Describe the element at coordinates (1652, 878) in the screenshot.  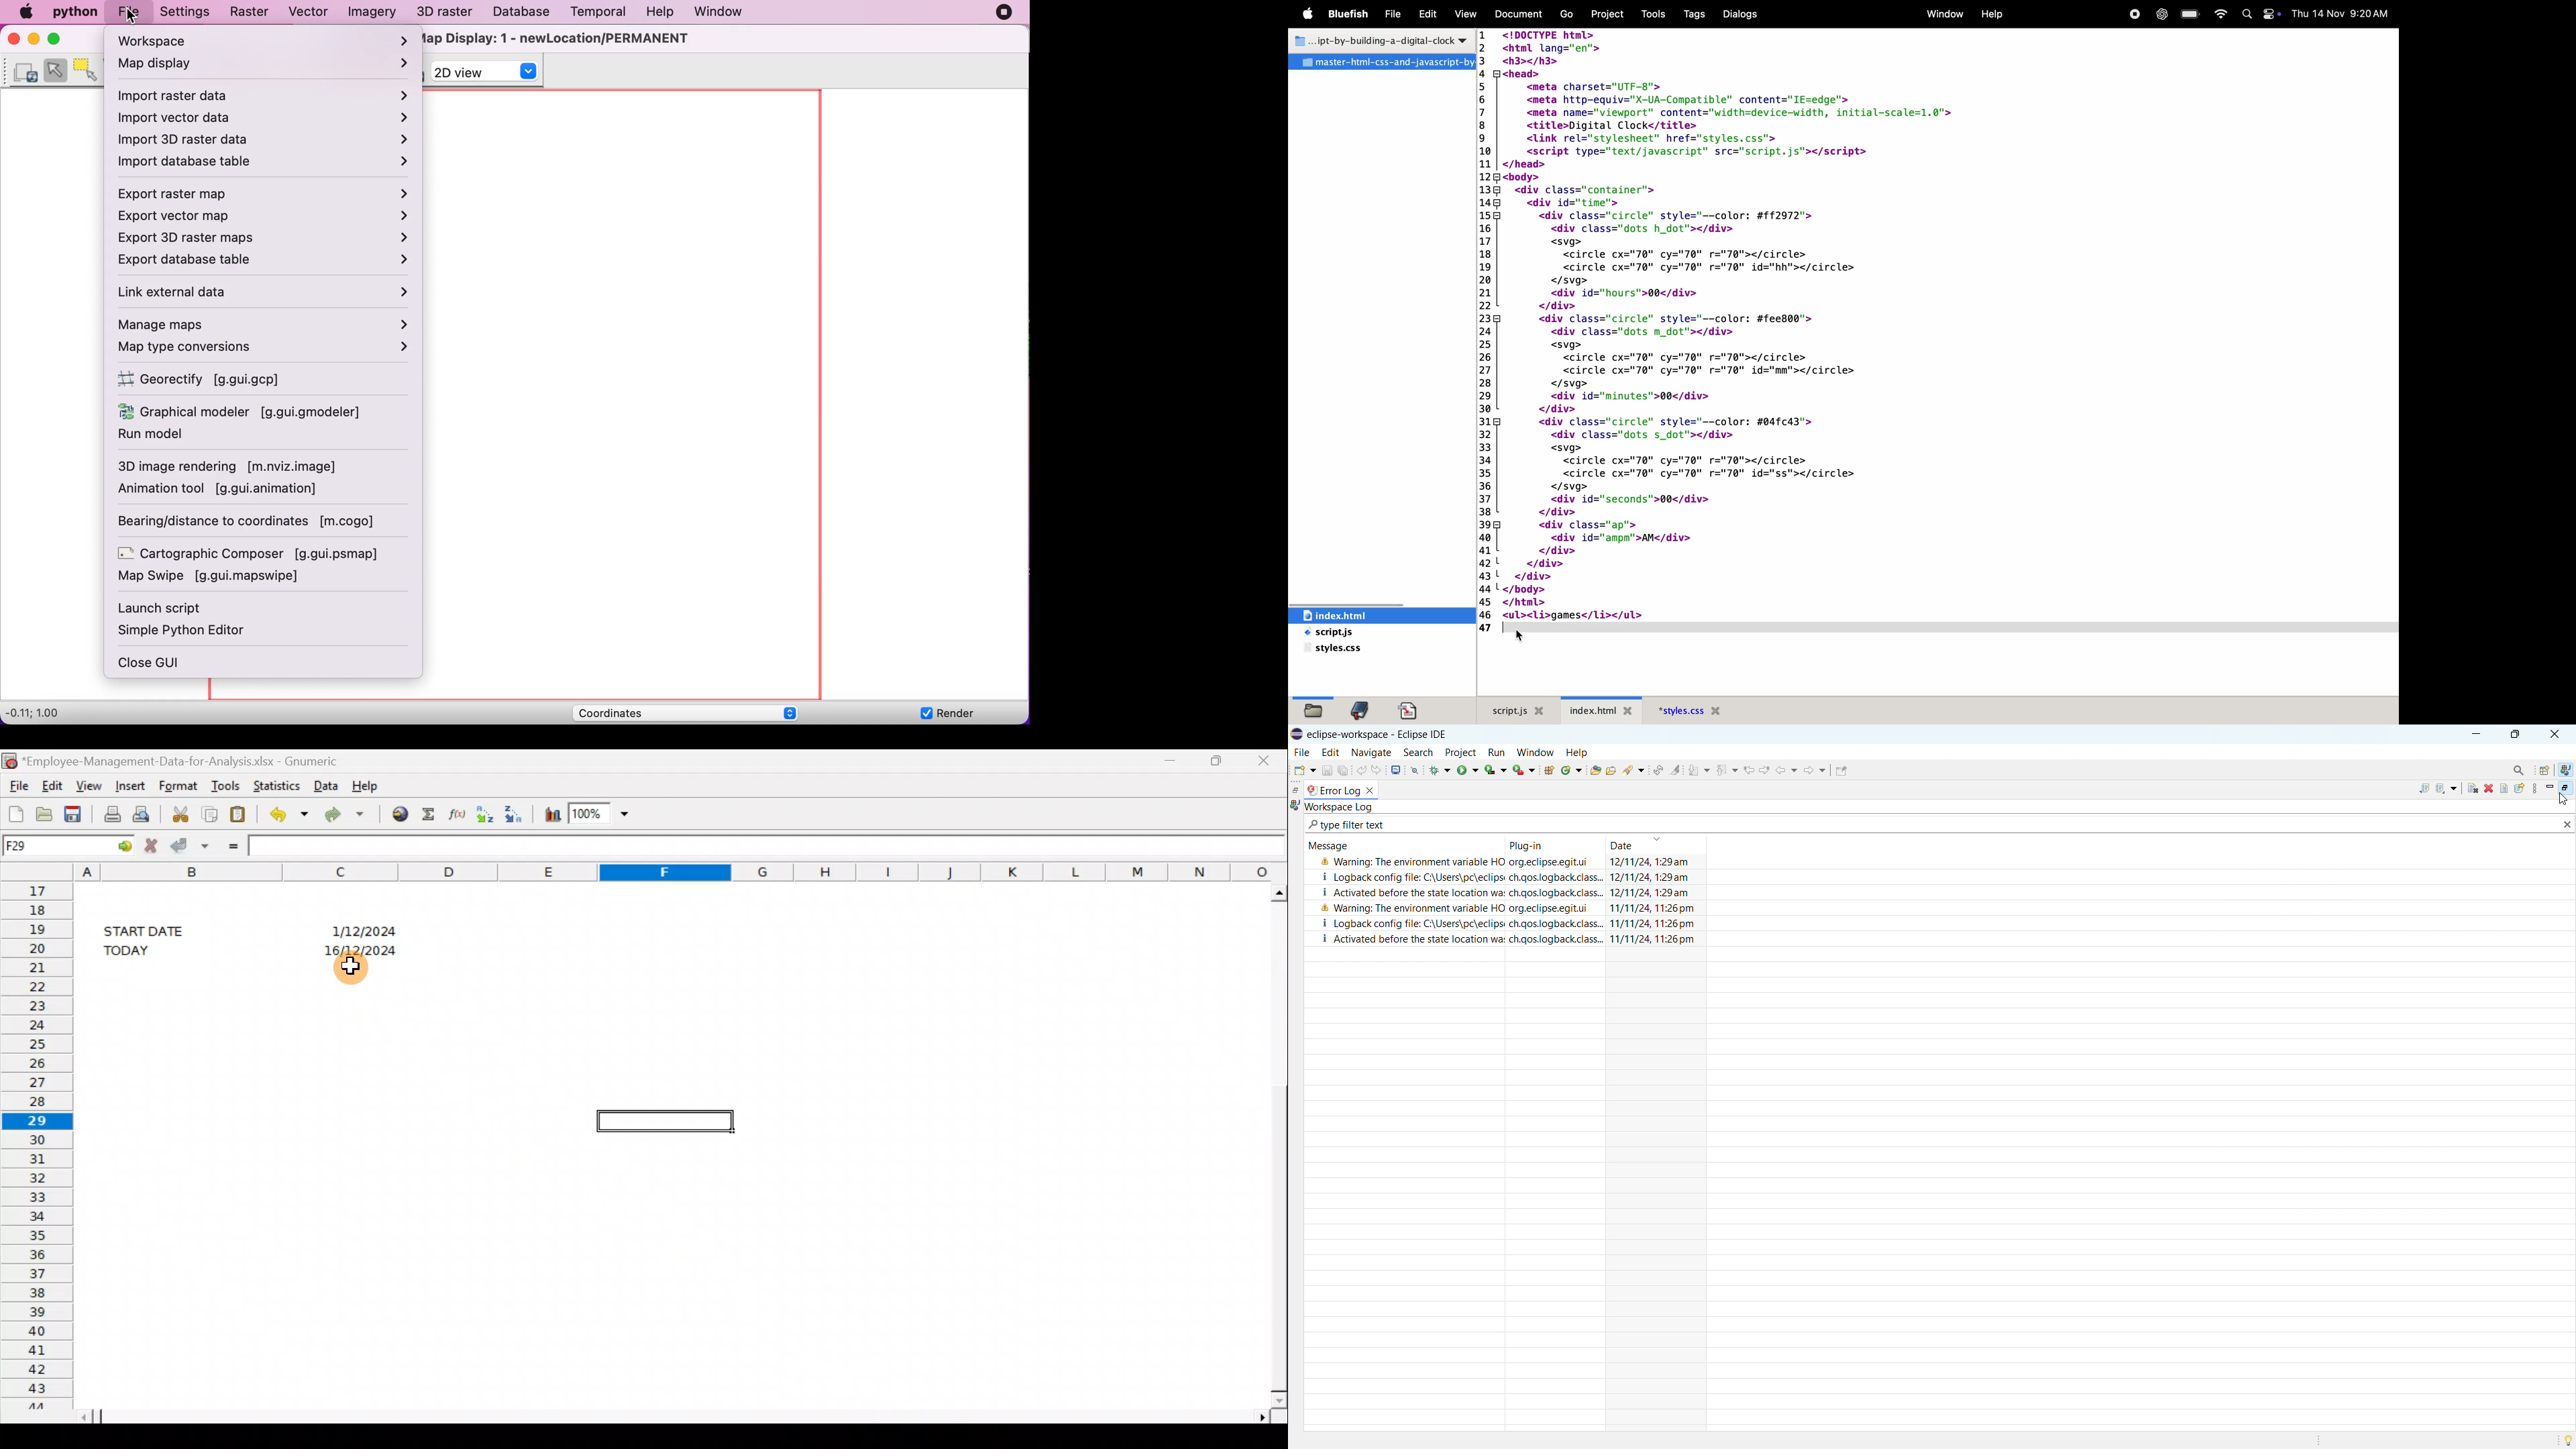
I see `12/11/24, 1:29am` at that location.